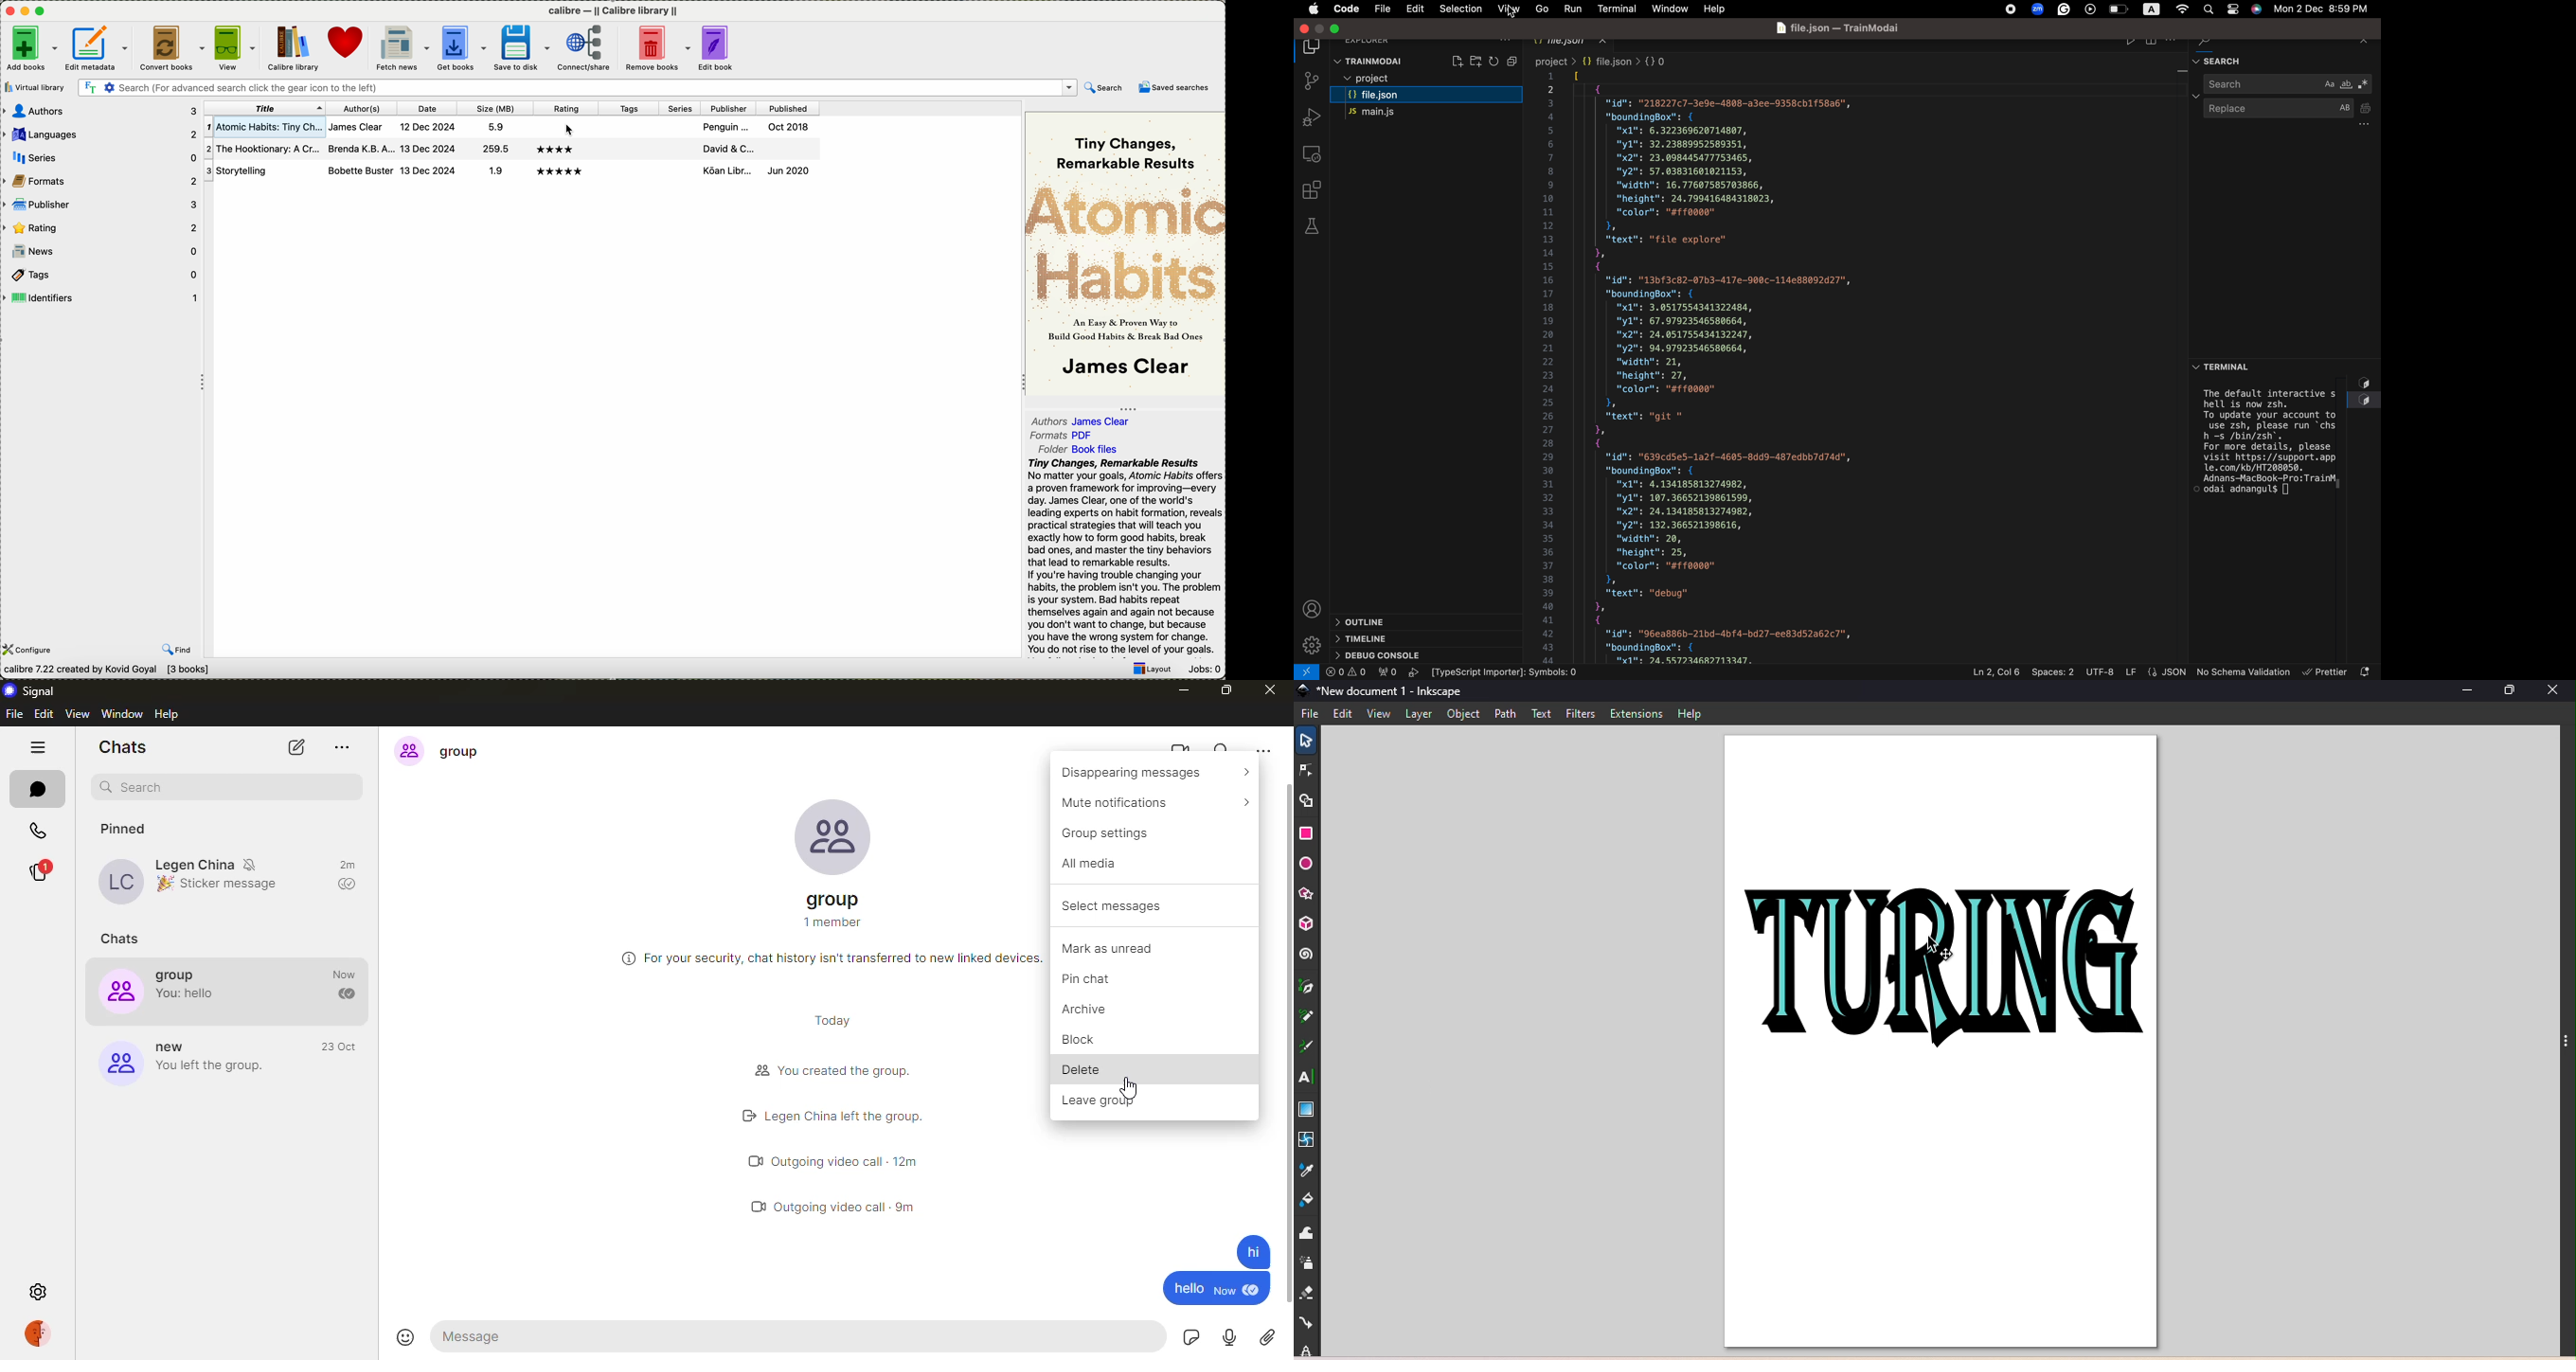  What do you see at coordinates (1046, 449) in the screenshot?
I see `folder book files` at bounding box center [1046, 449].